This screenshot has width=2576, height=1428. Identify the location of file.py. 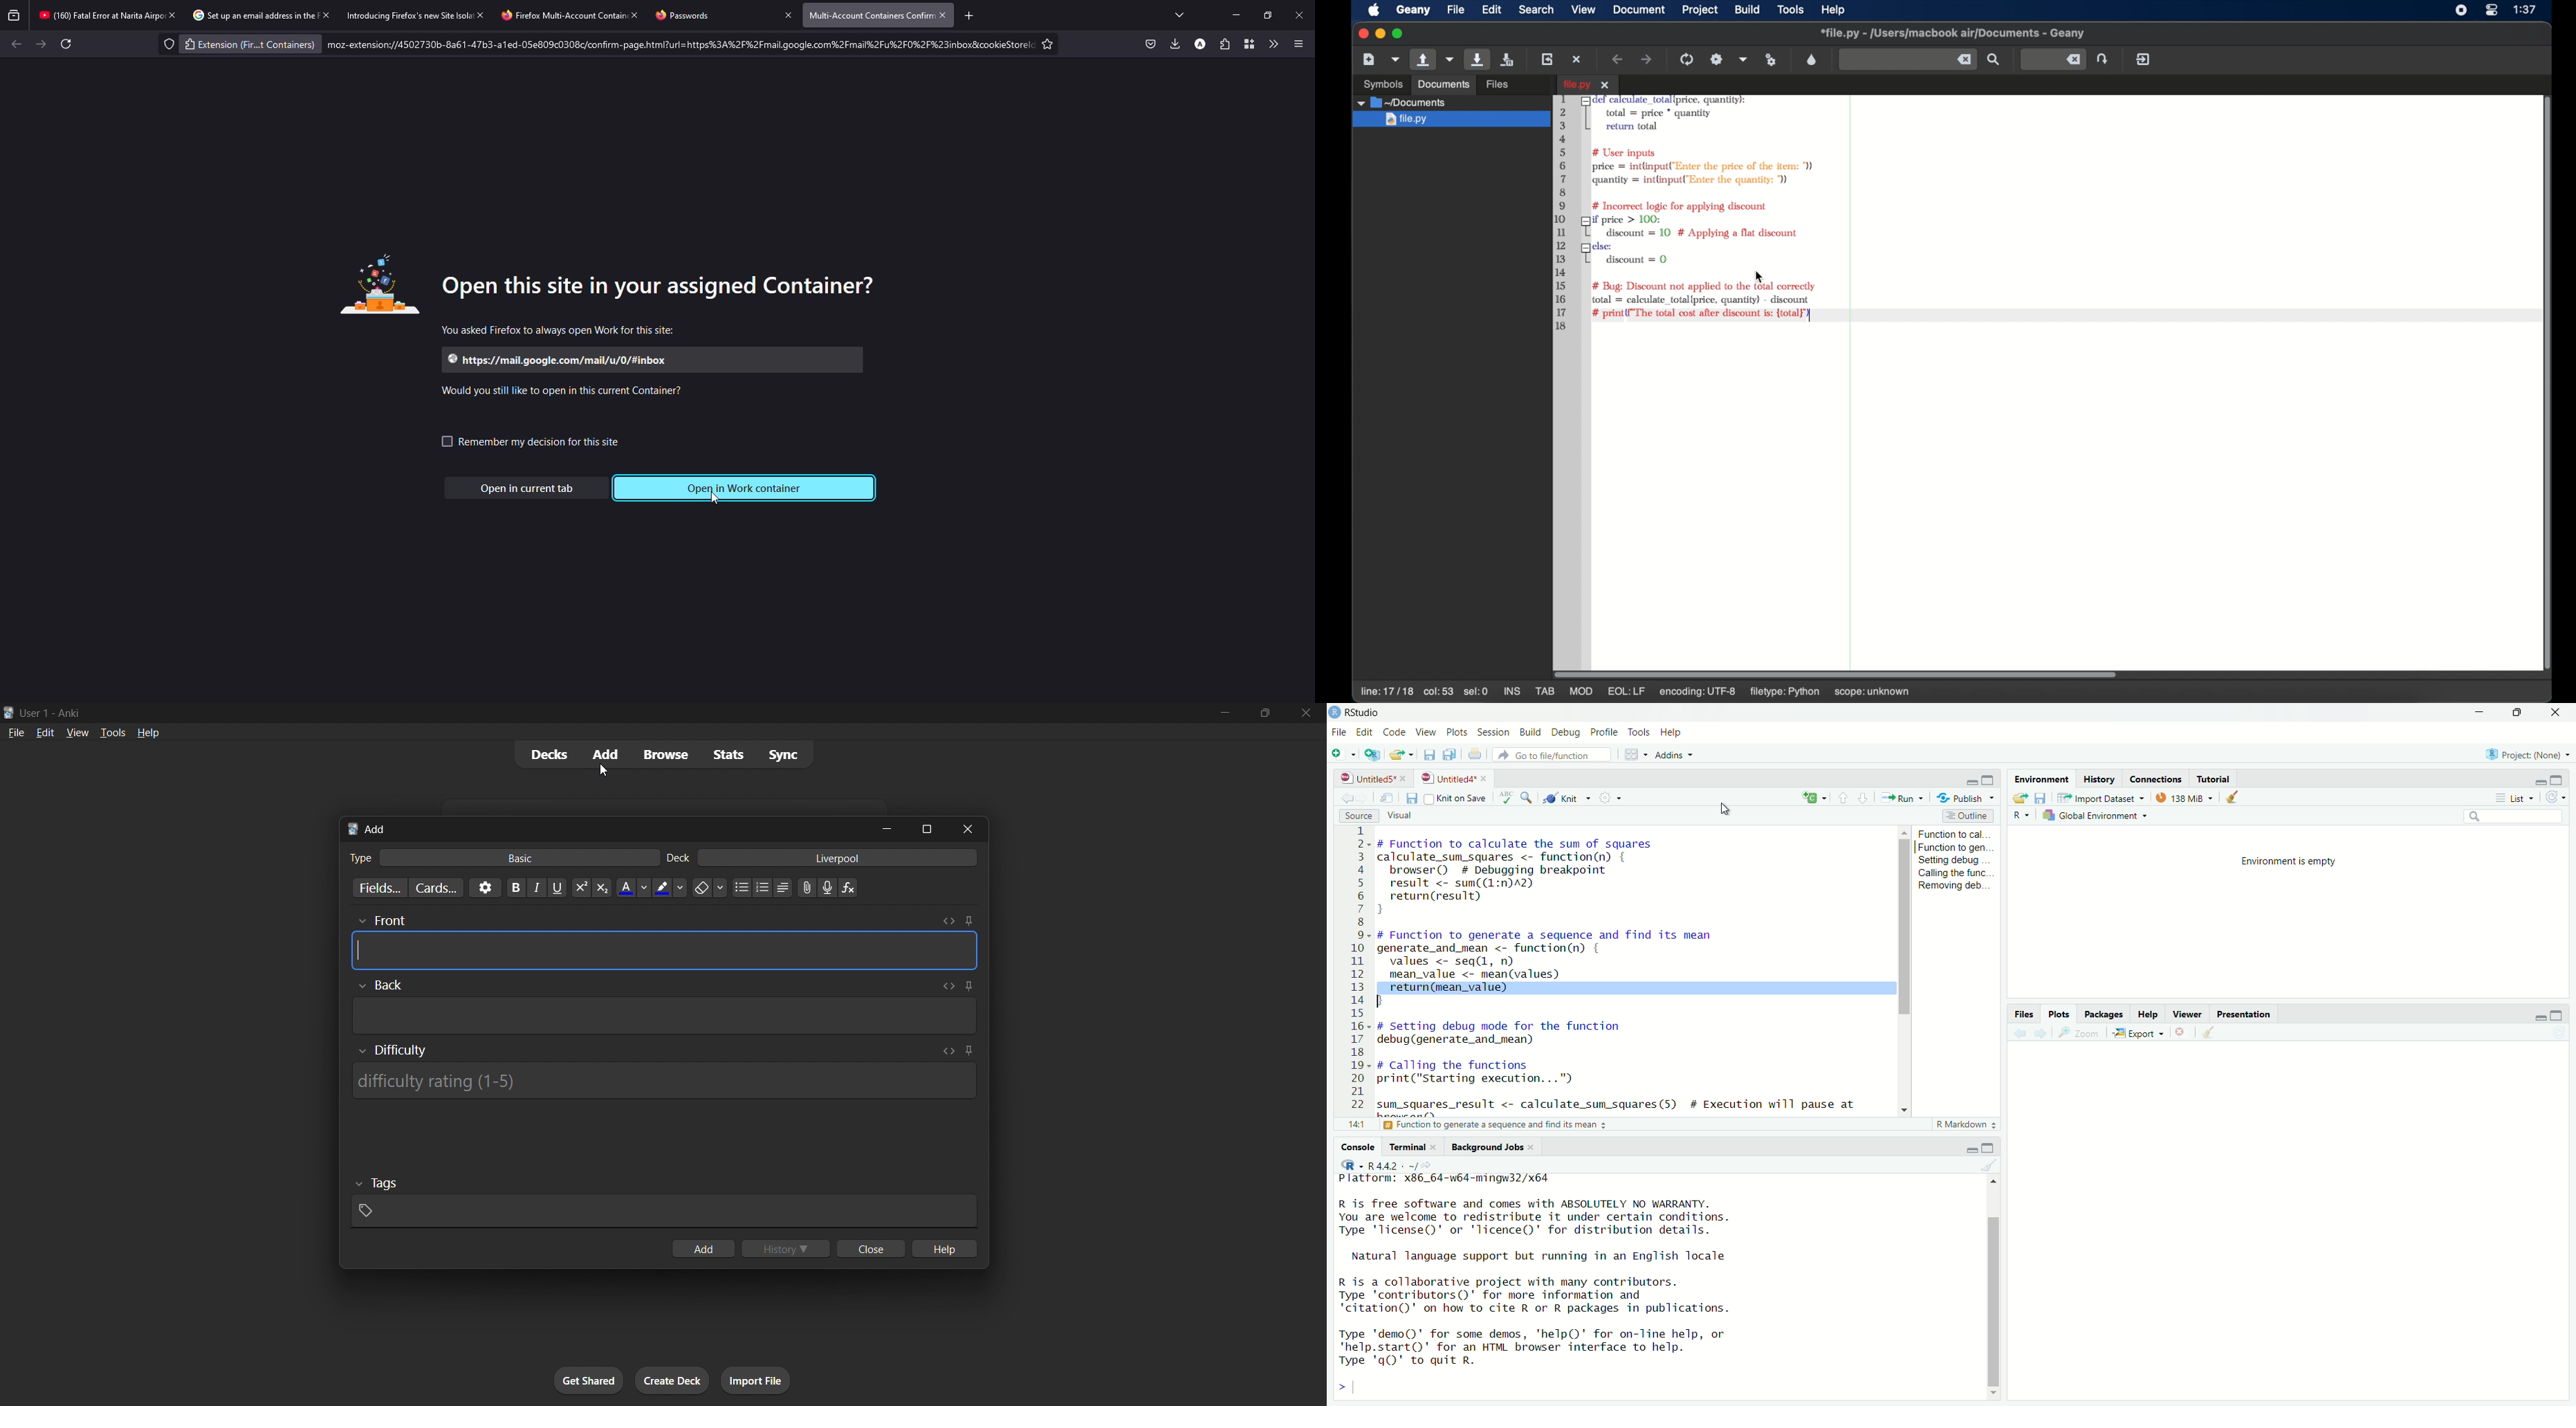
(1450, 120).